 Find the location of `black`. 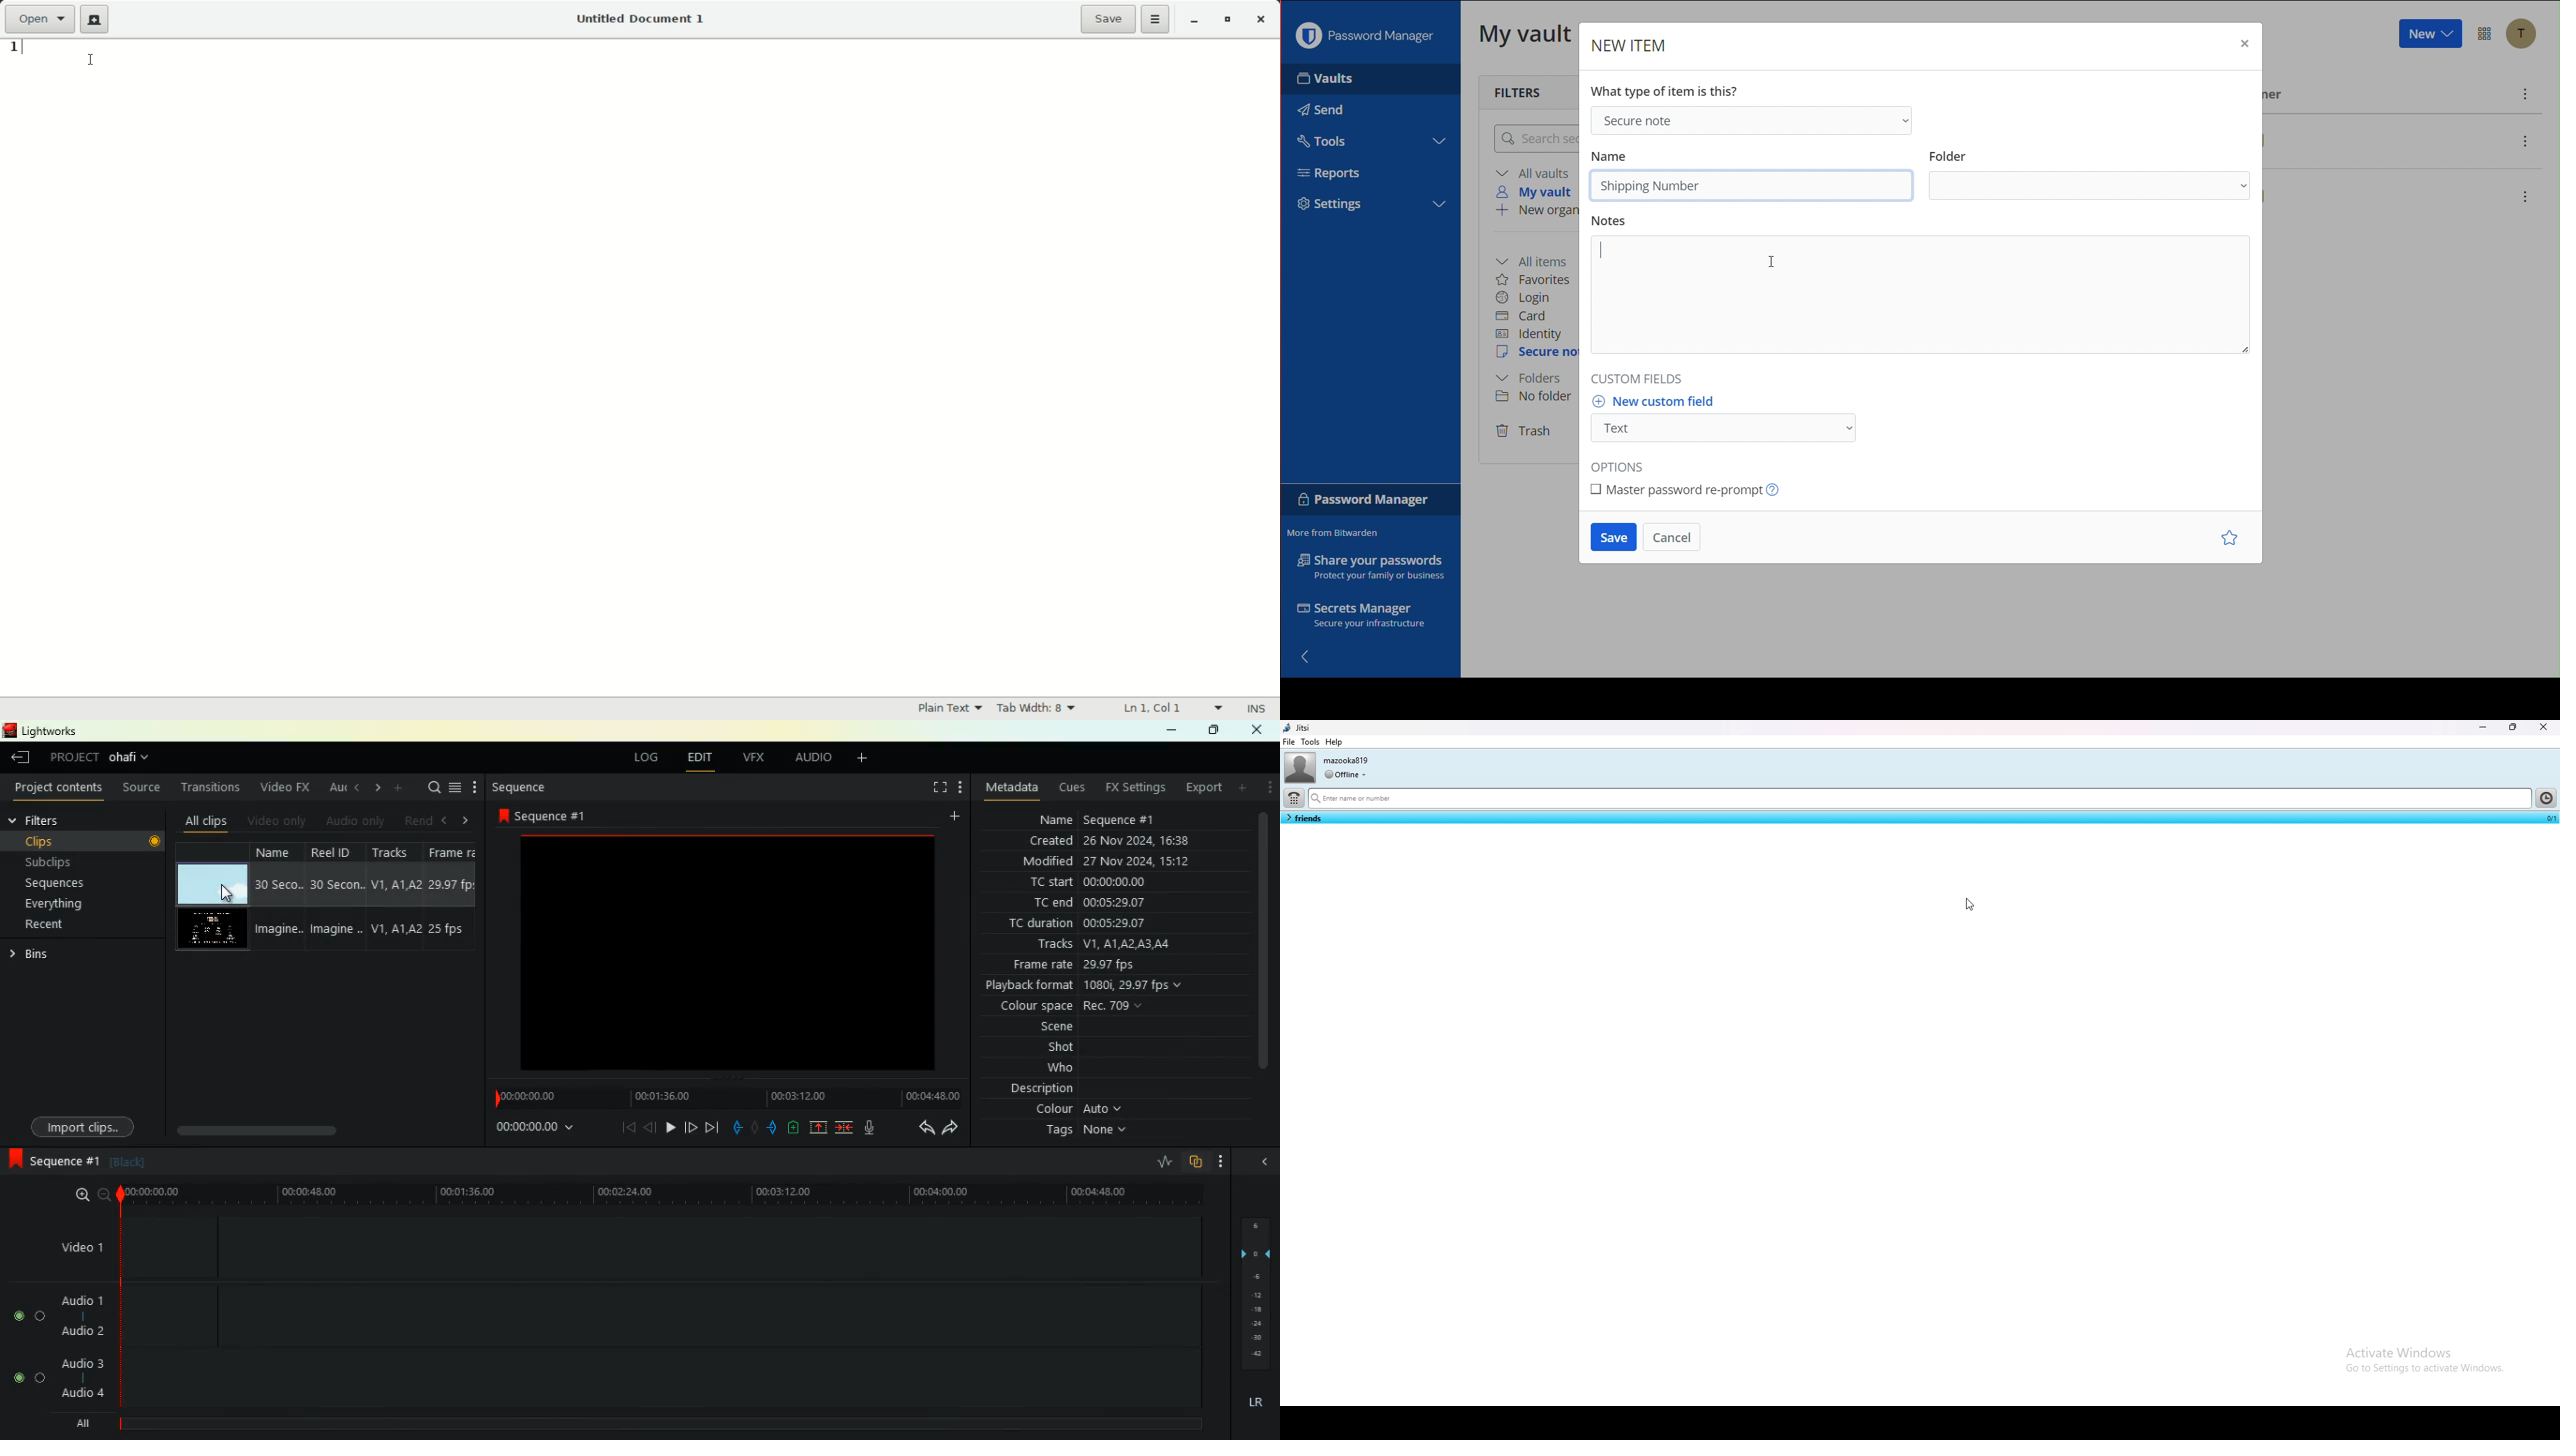

black is located at coordinates (126, 1162).